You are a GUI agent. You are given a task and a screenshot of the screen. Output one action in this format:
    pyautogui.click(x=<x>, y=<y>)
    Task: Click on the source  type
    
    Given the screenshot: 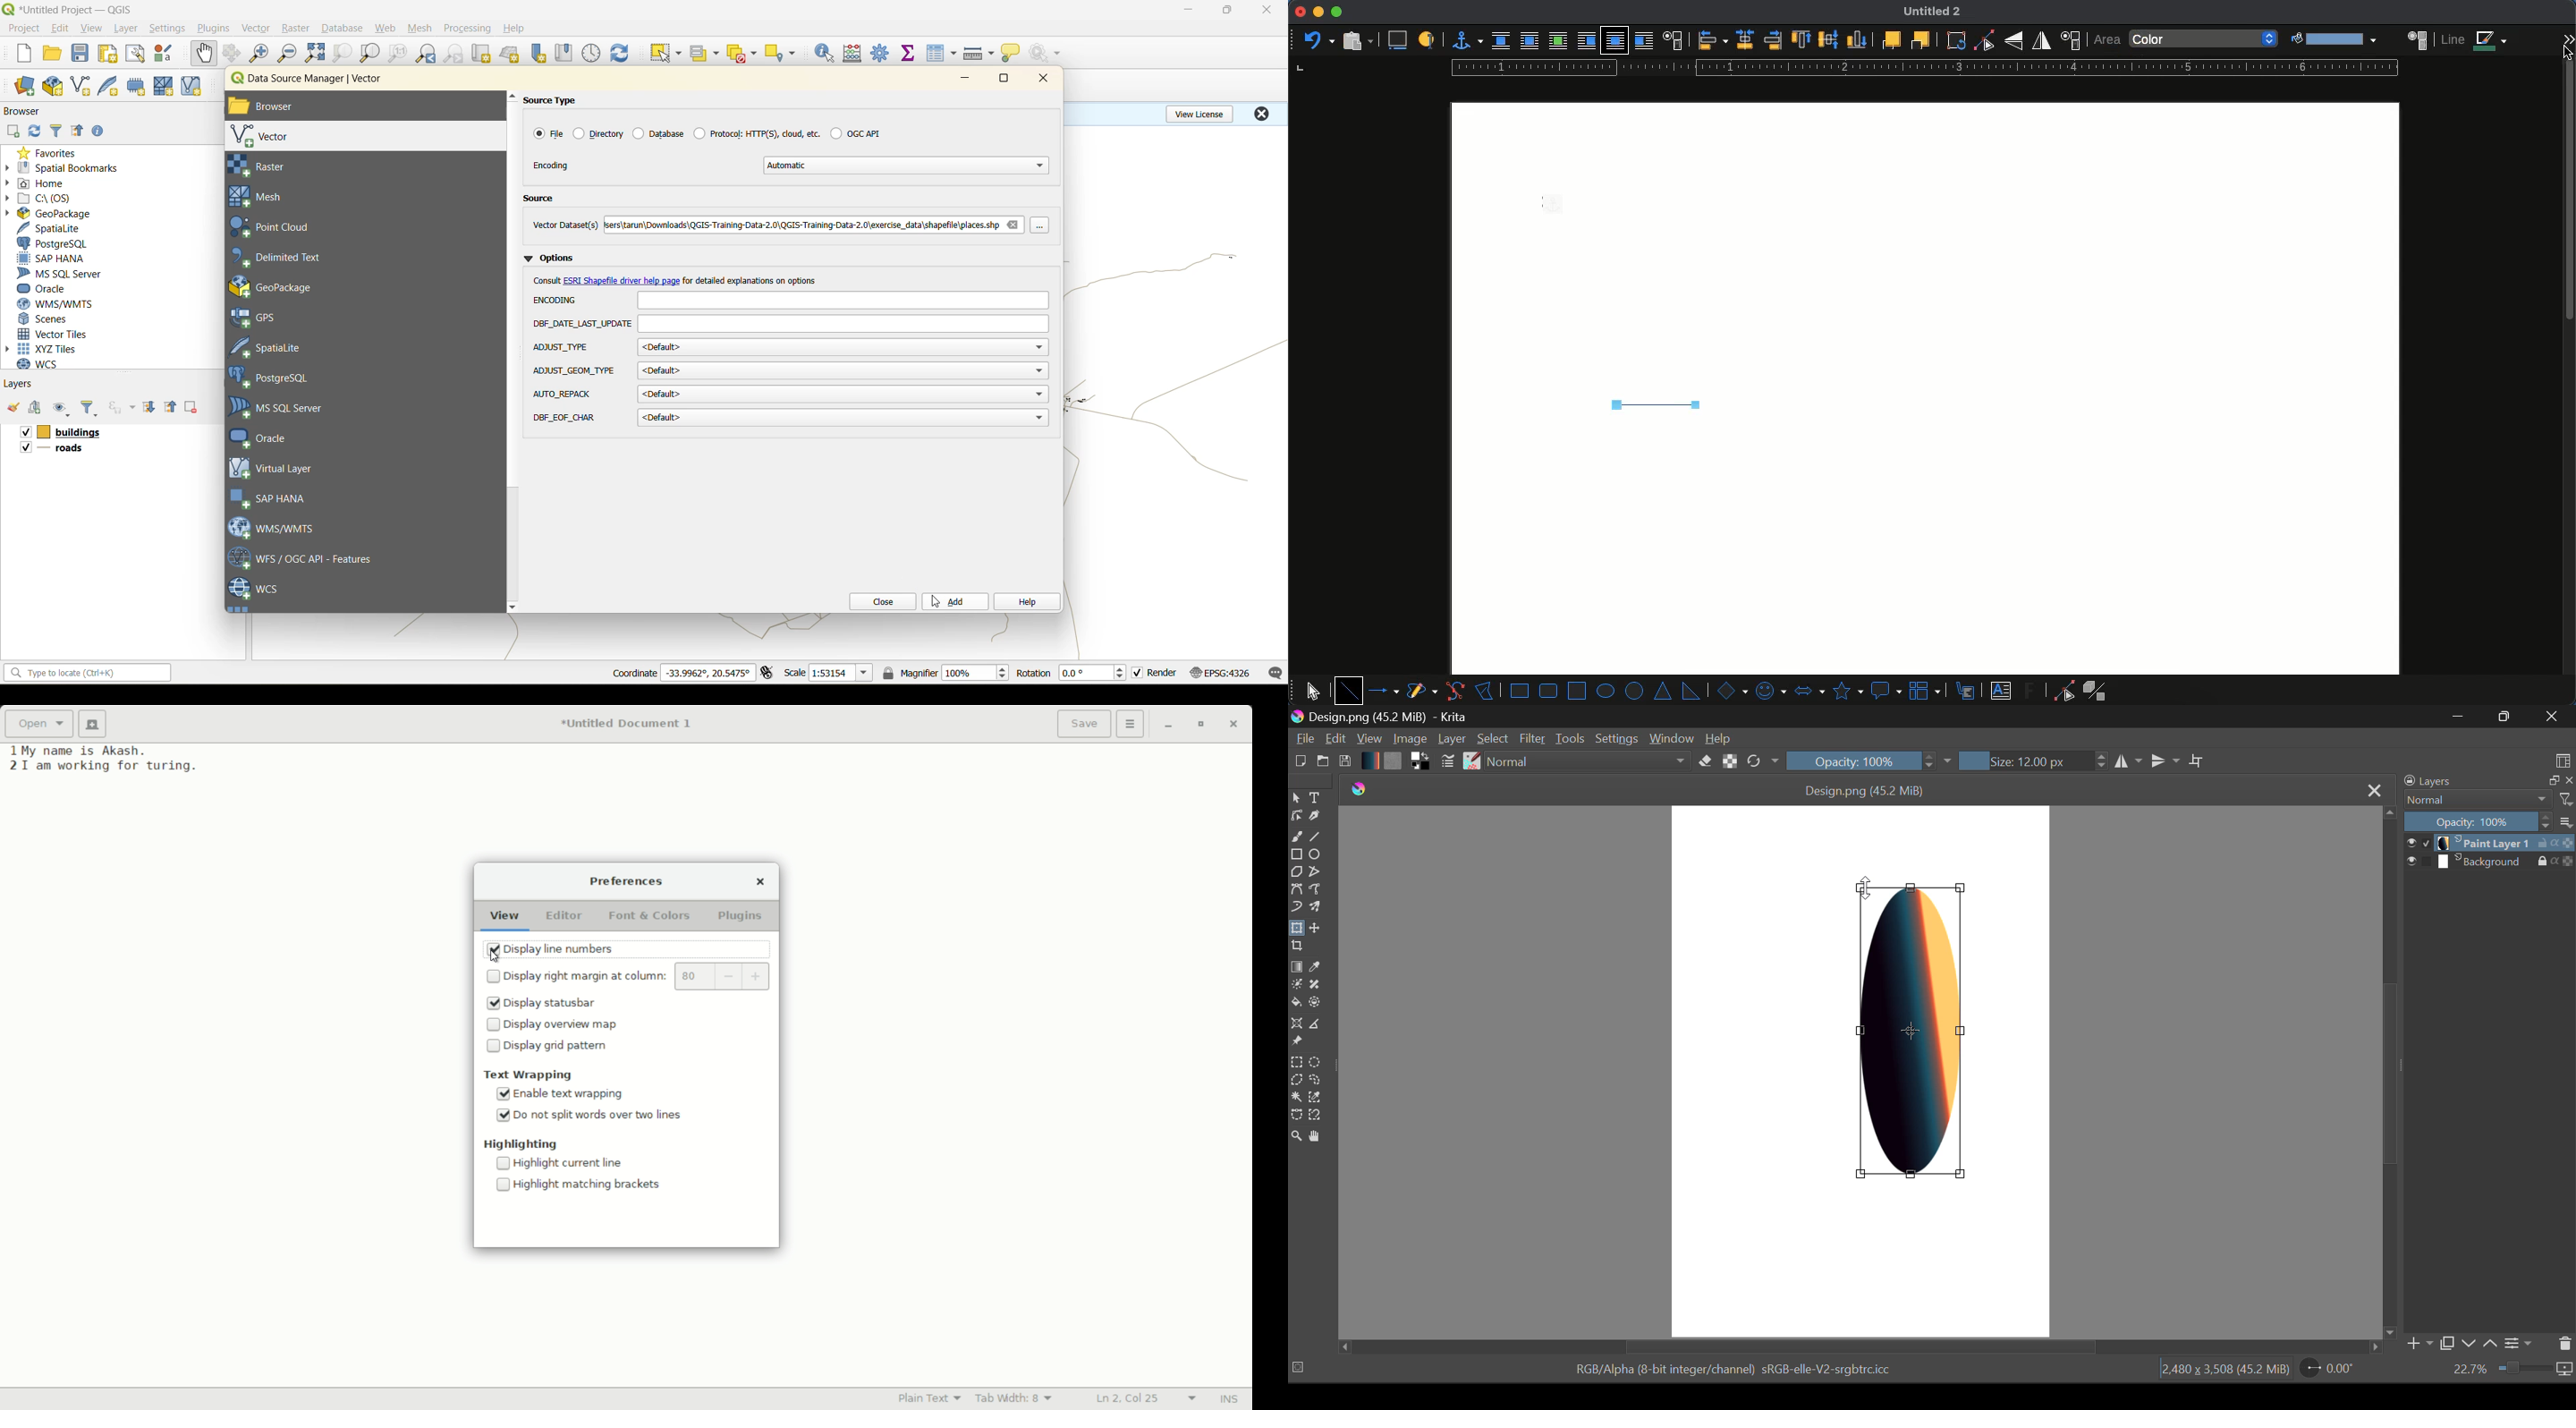 What is the action you would take?
    pyautogui.click(x=557, y=101)
    